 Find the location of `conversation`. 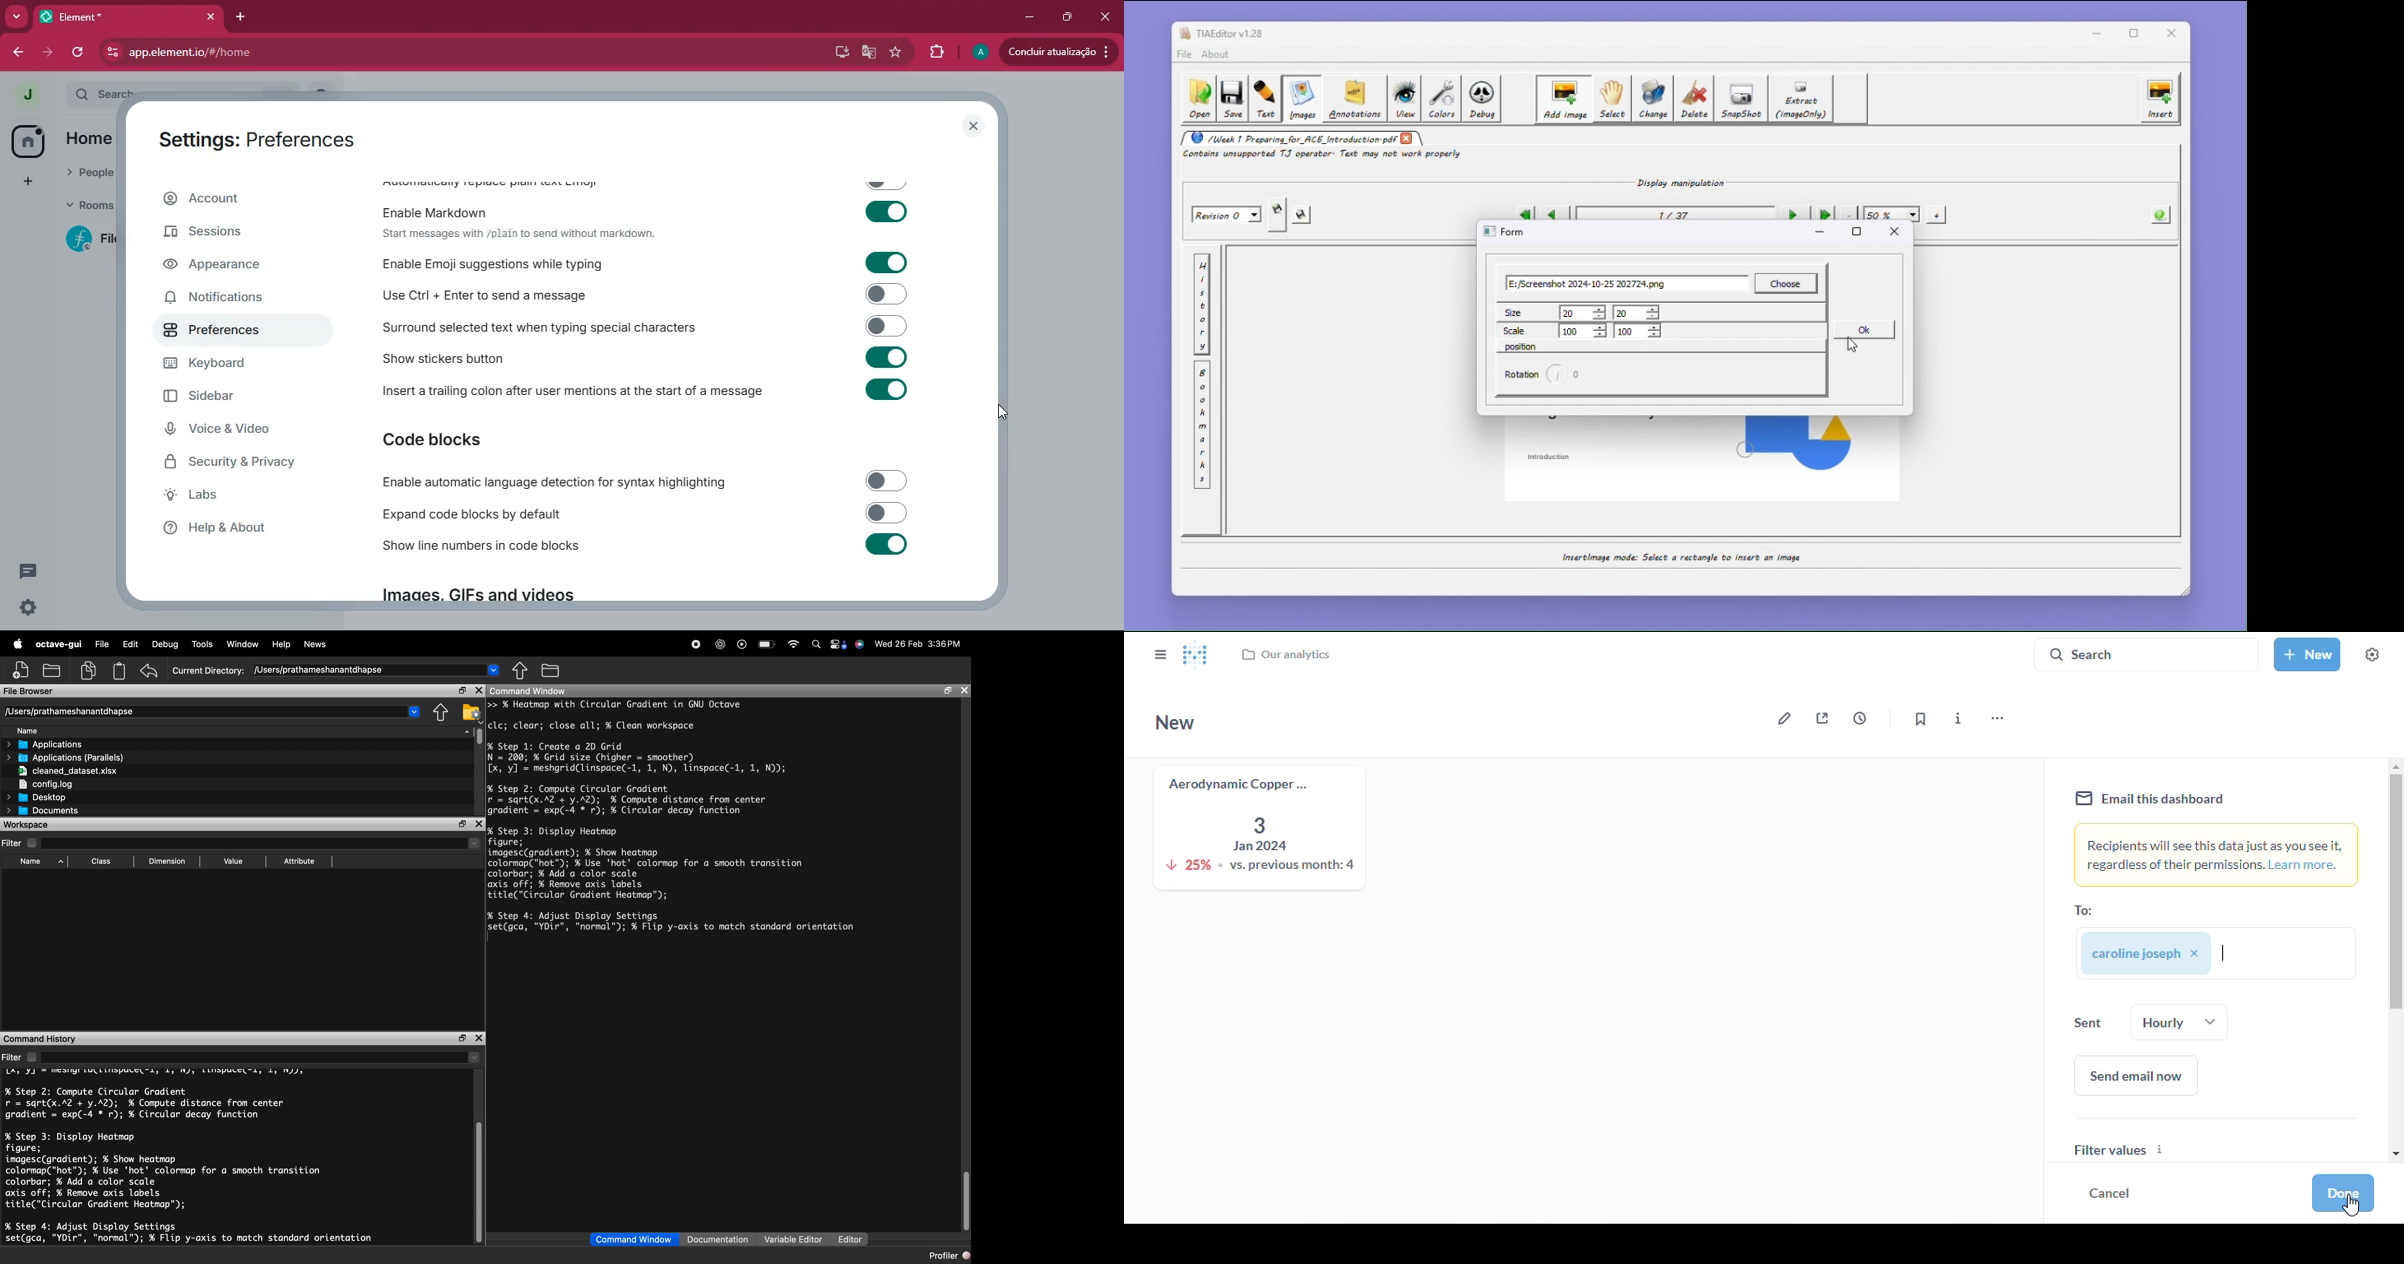

conversation is located at coordinates (26, 571).